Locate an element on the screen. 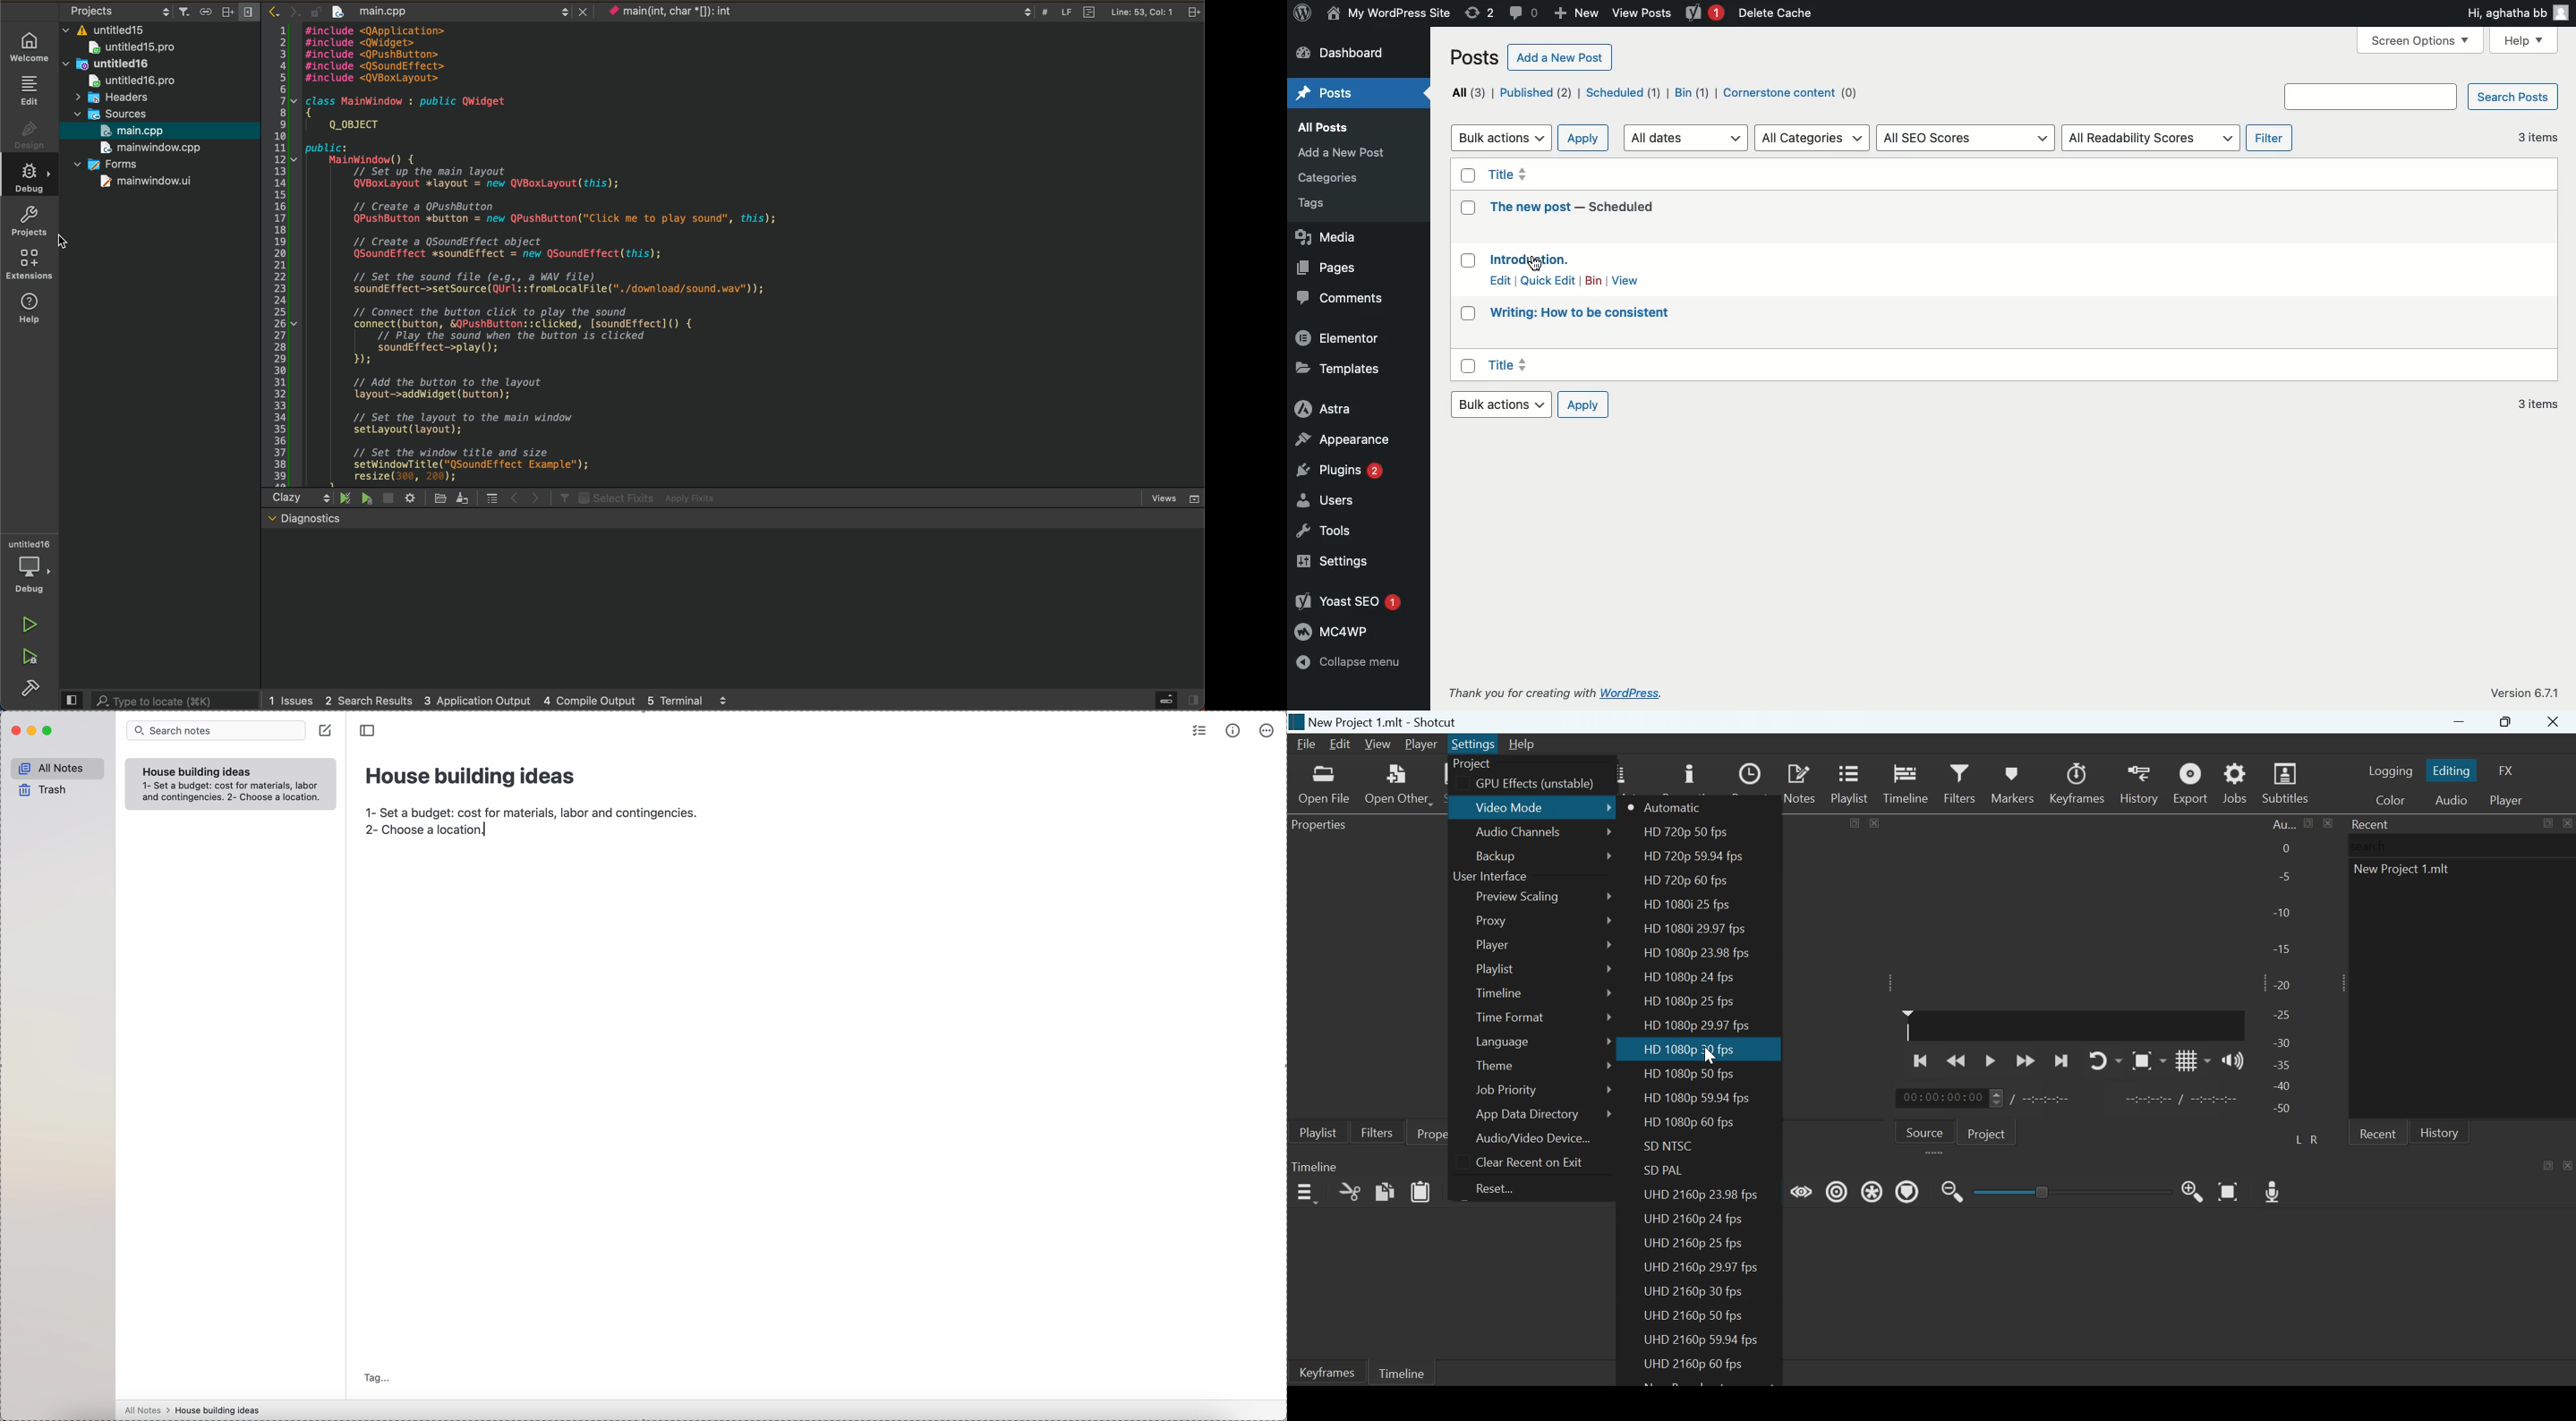  Search Posts is located at coordinates (2513, 98).